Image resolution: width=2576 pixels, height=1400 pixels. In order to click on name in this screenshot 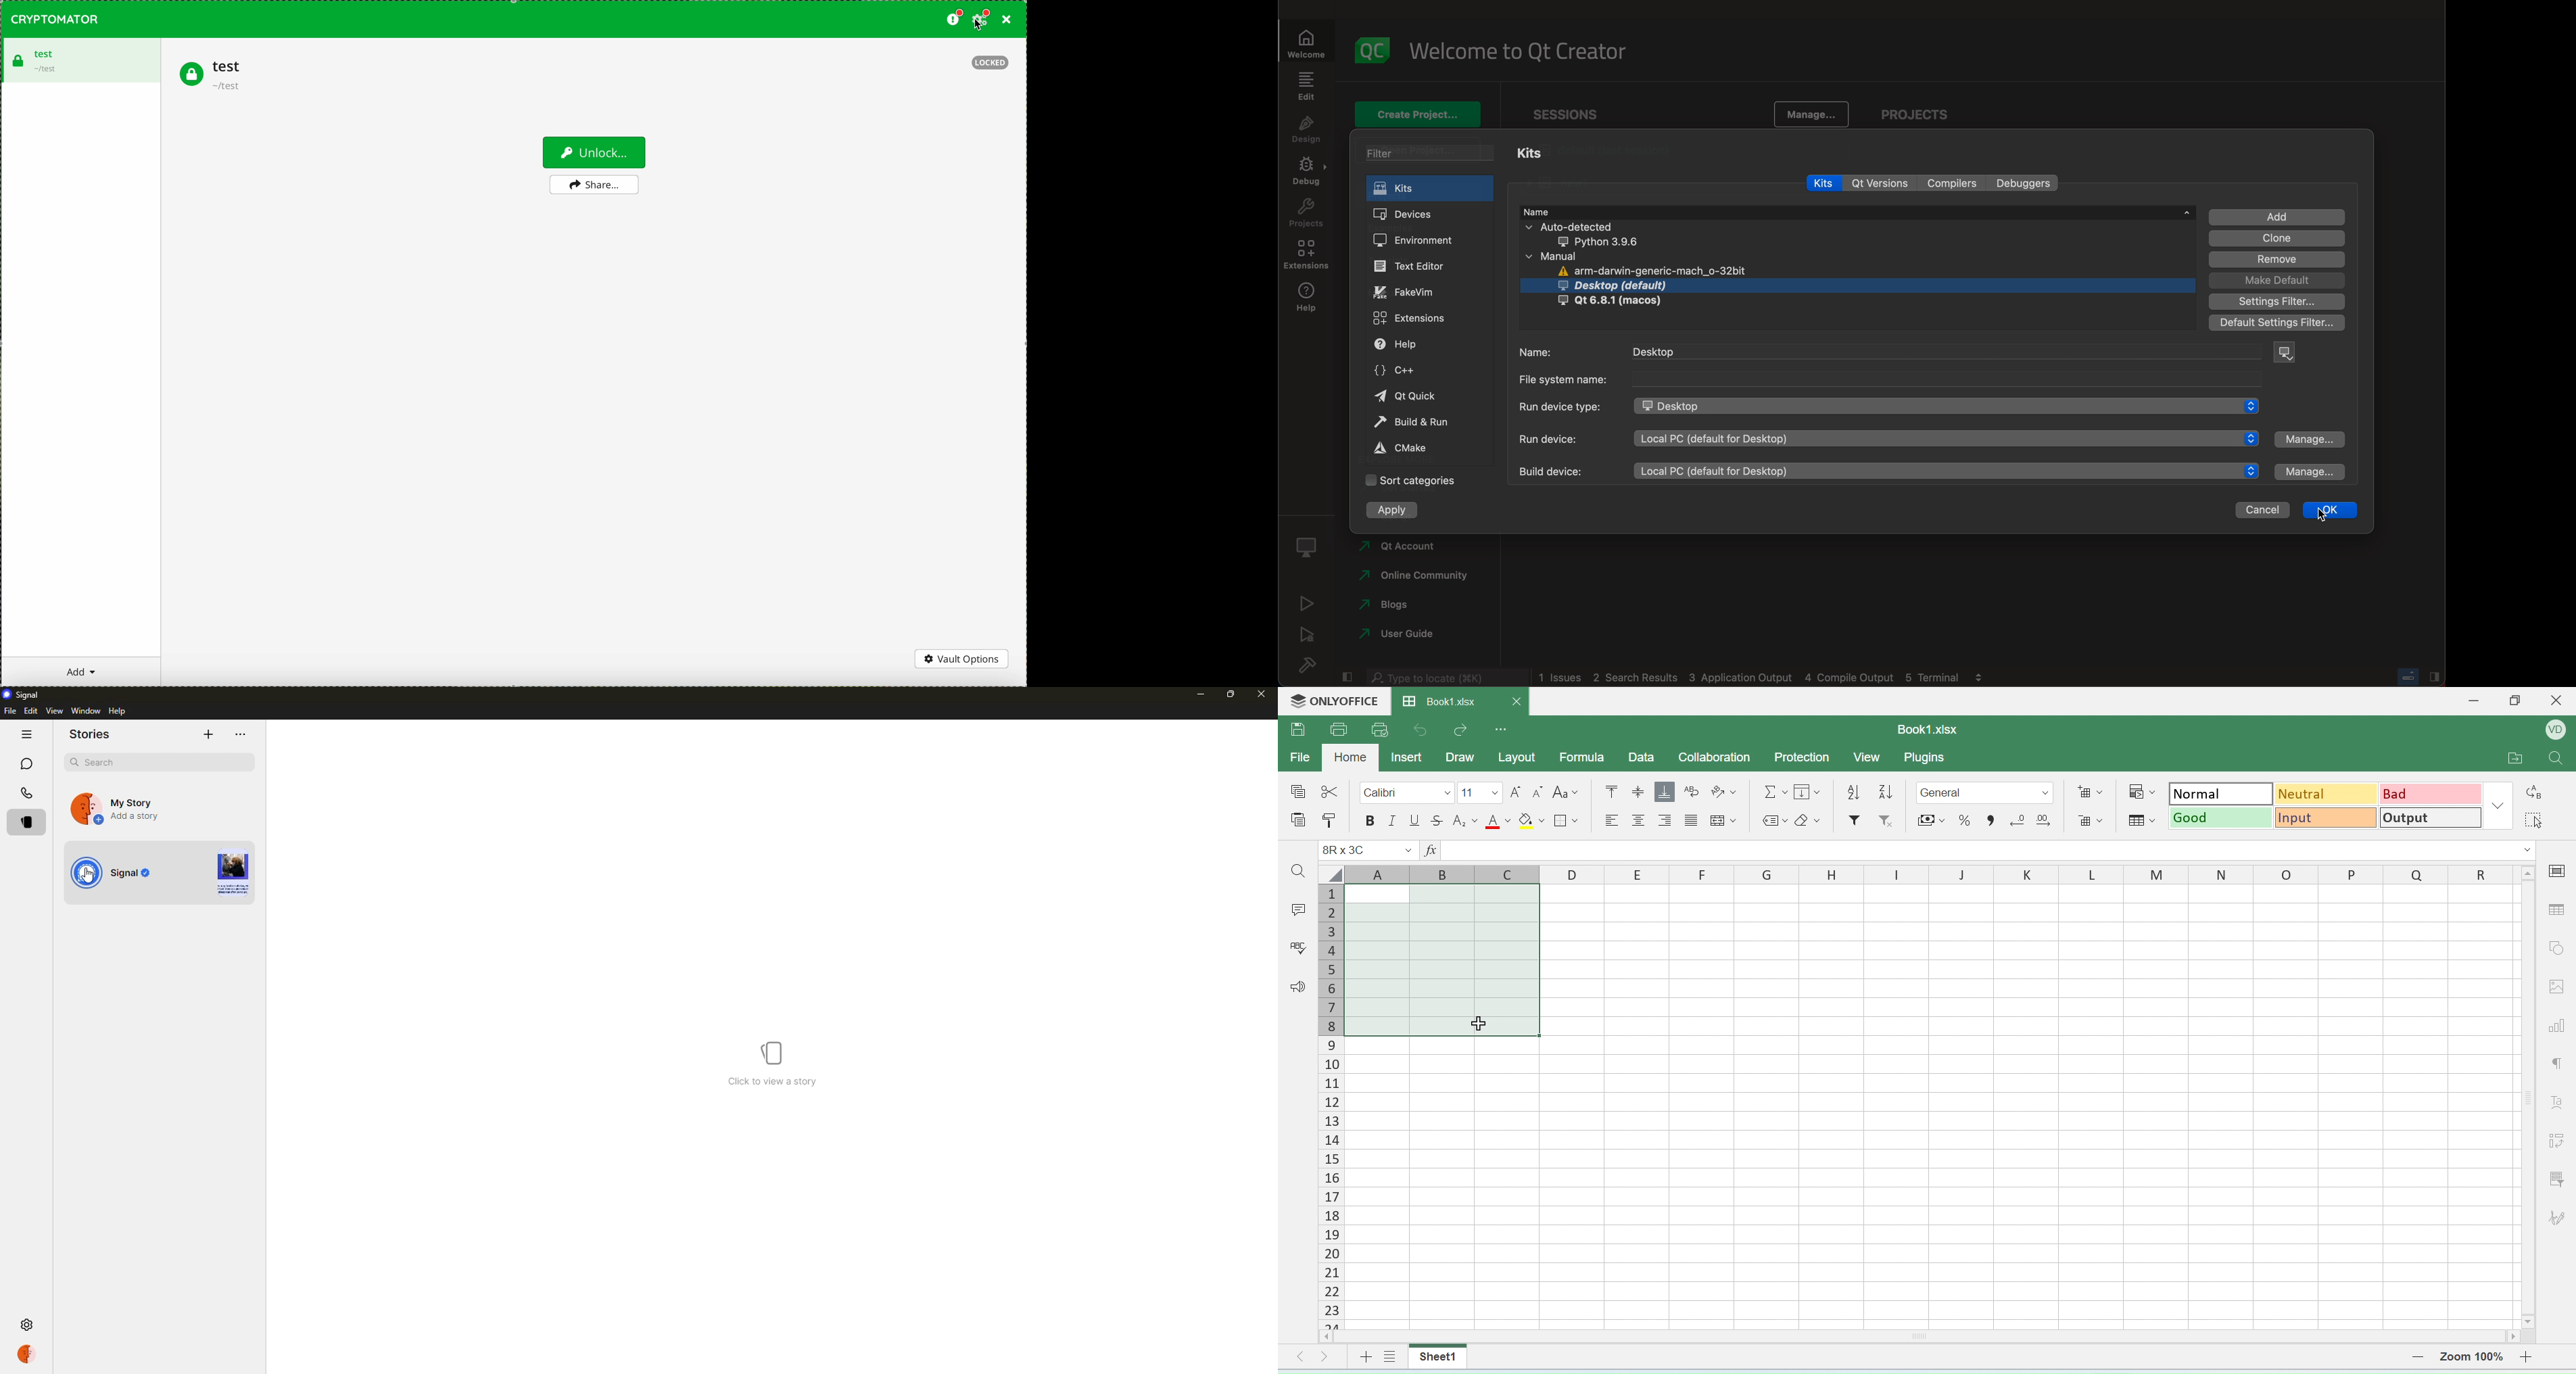, I will do `click(1856, 213)`.